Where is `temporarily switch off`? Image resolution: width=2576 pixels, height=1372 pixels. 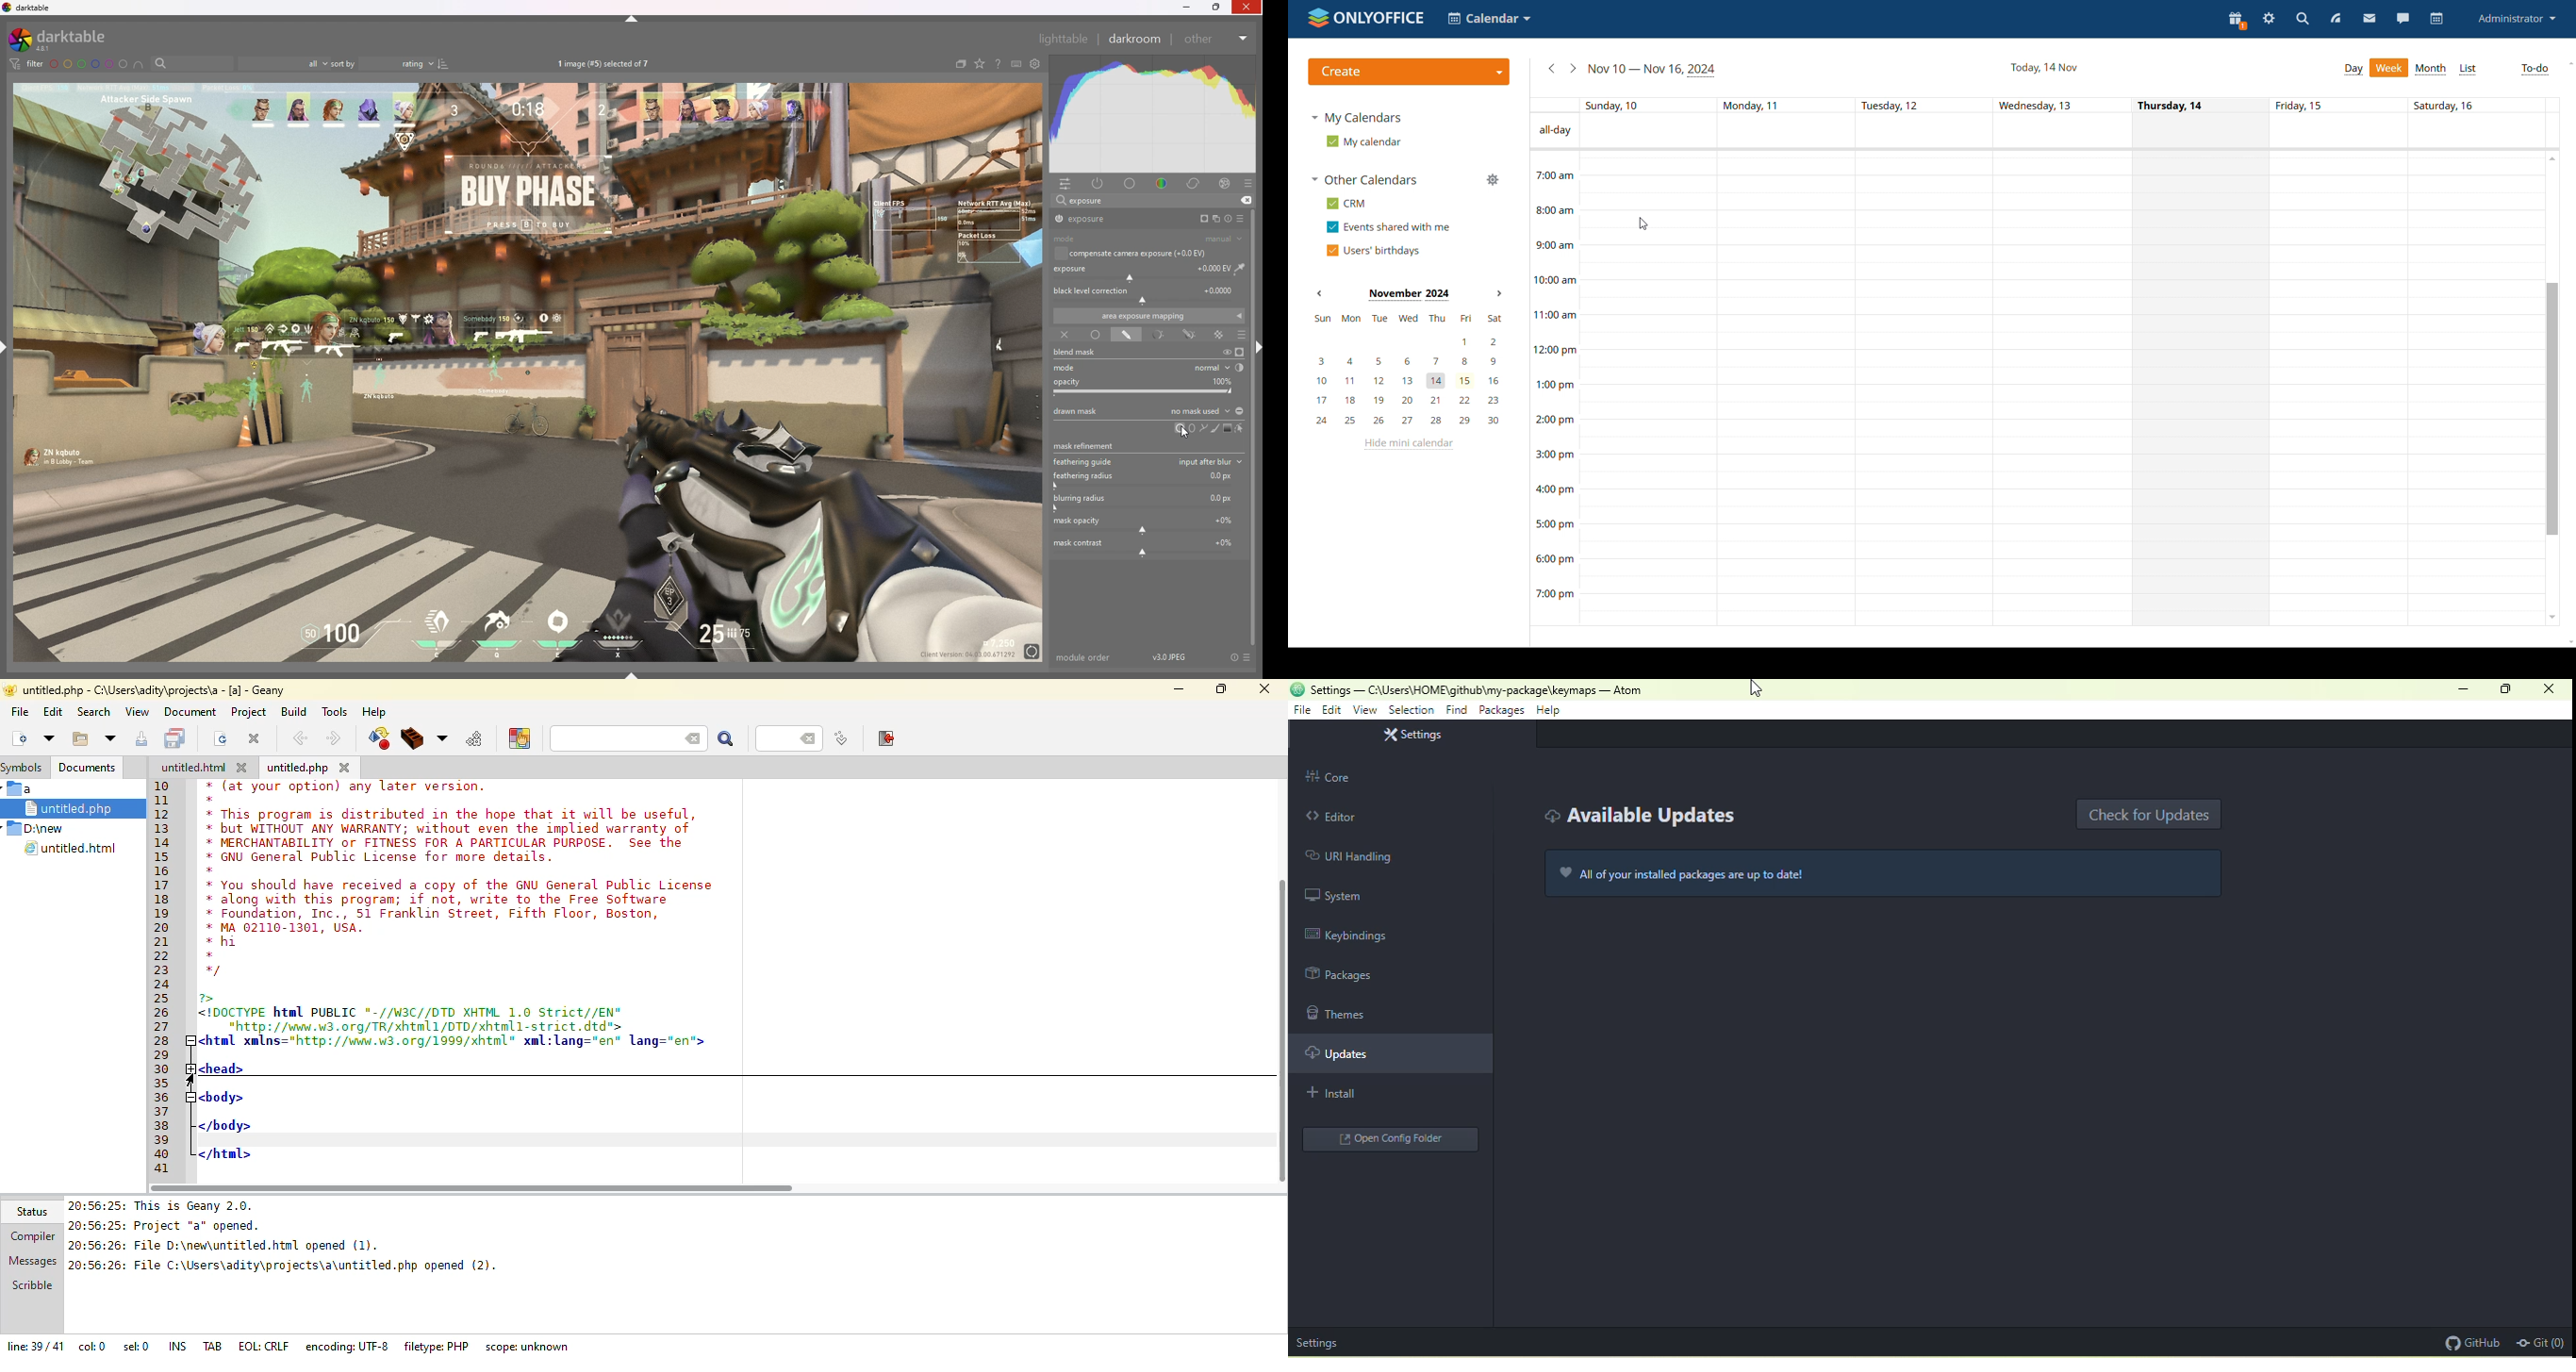 temporarily switch off is located at coordinates (1226, 352).